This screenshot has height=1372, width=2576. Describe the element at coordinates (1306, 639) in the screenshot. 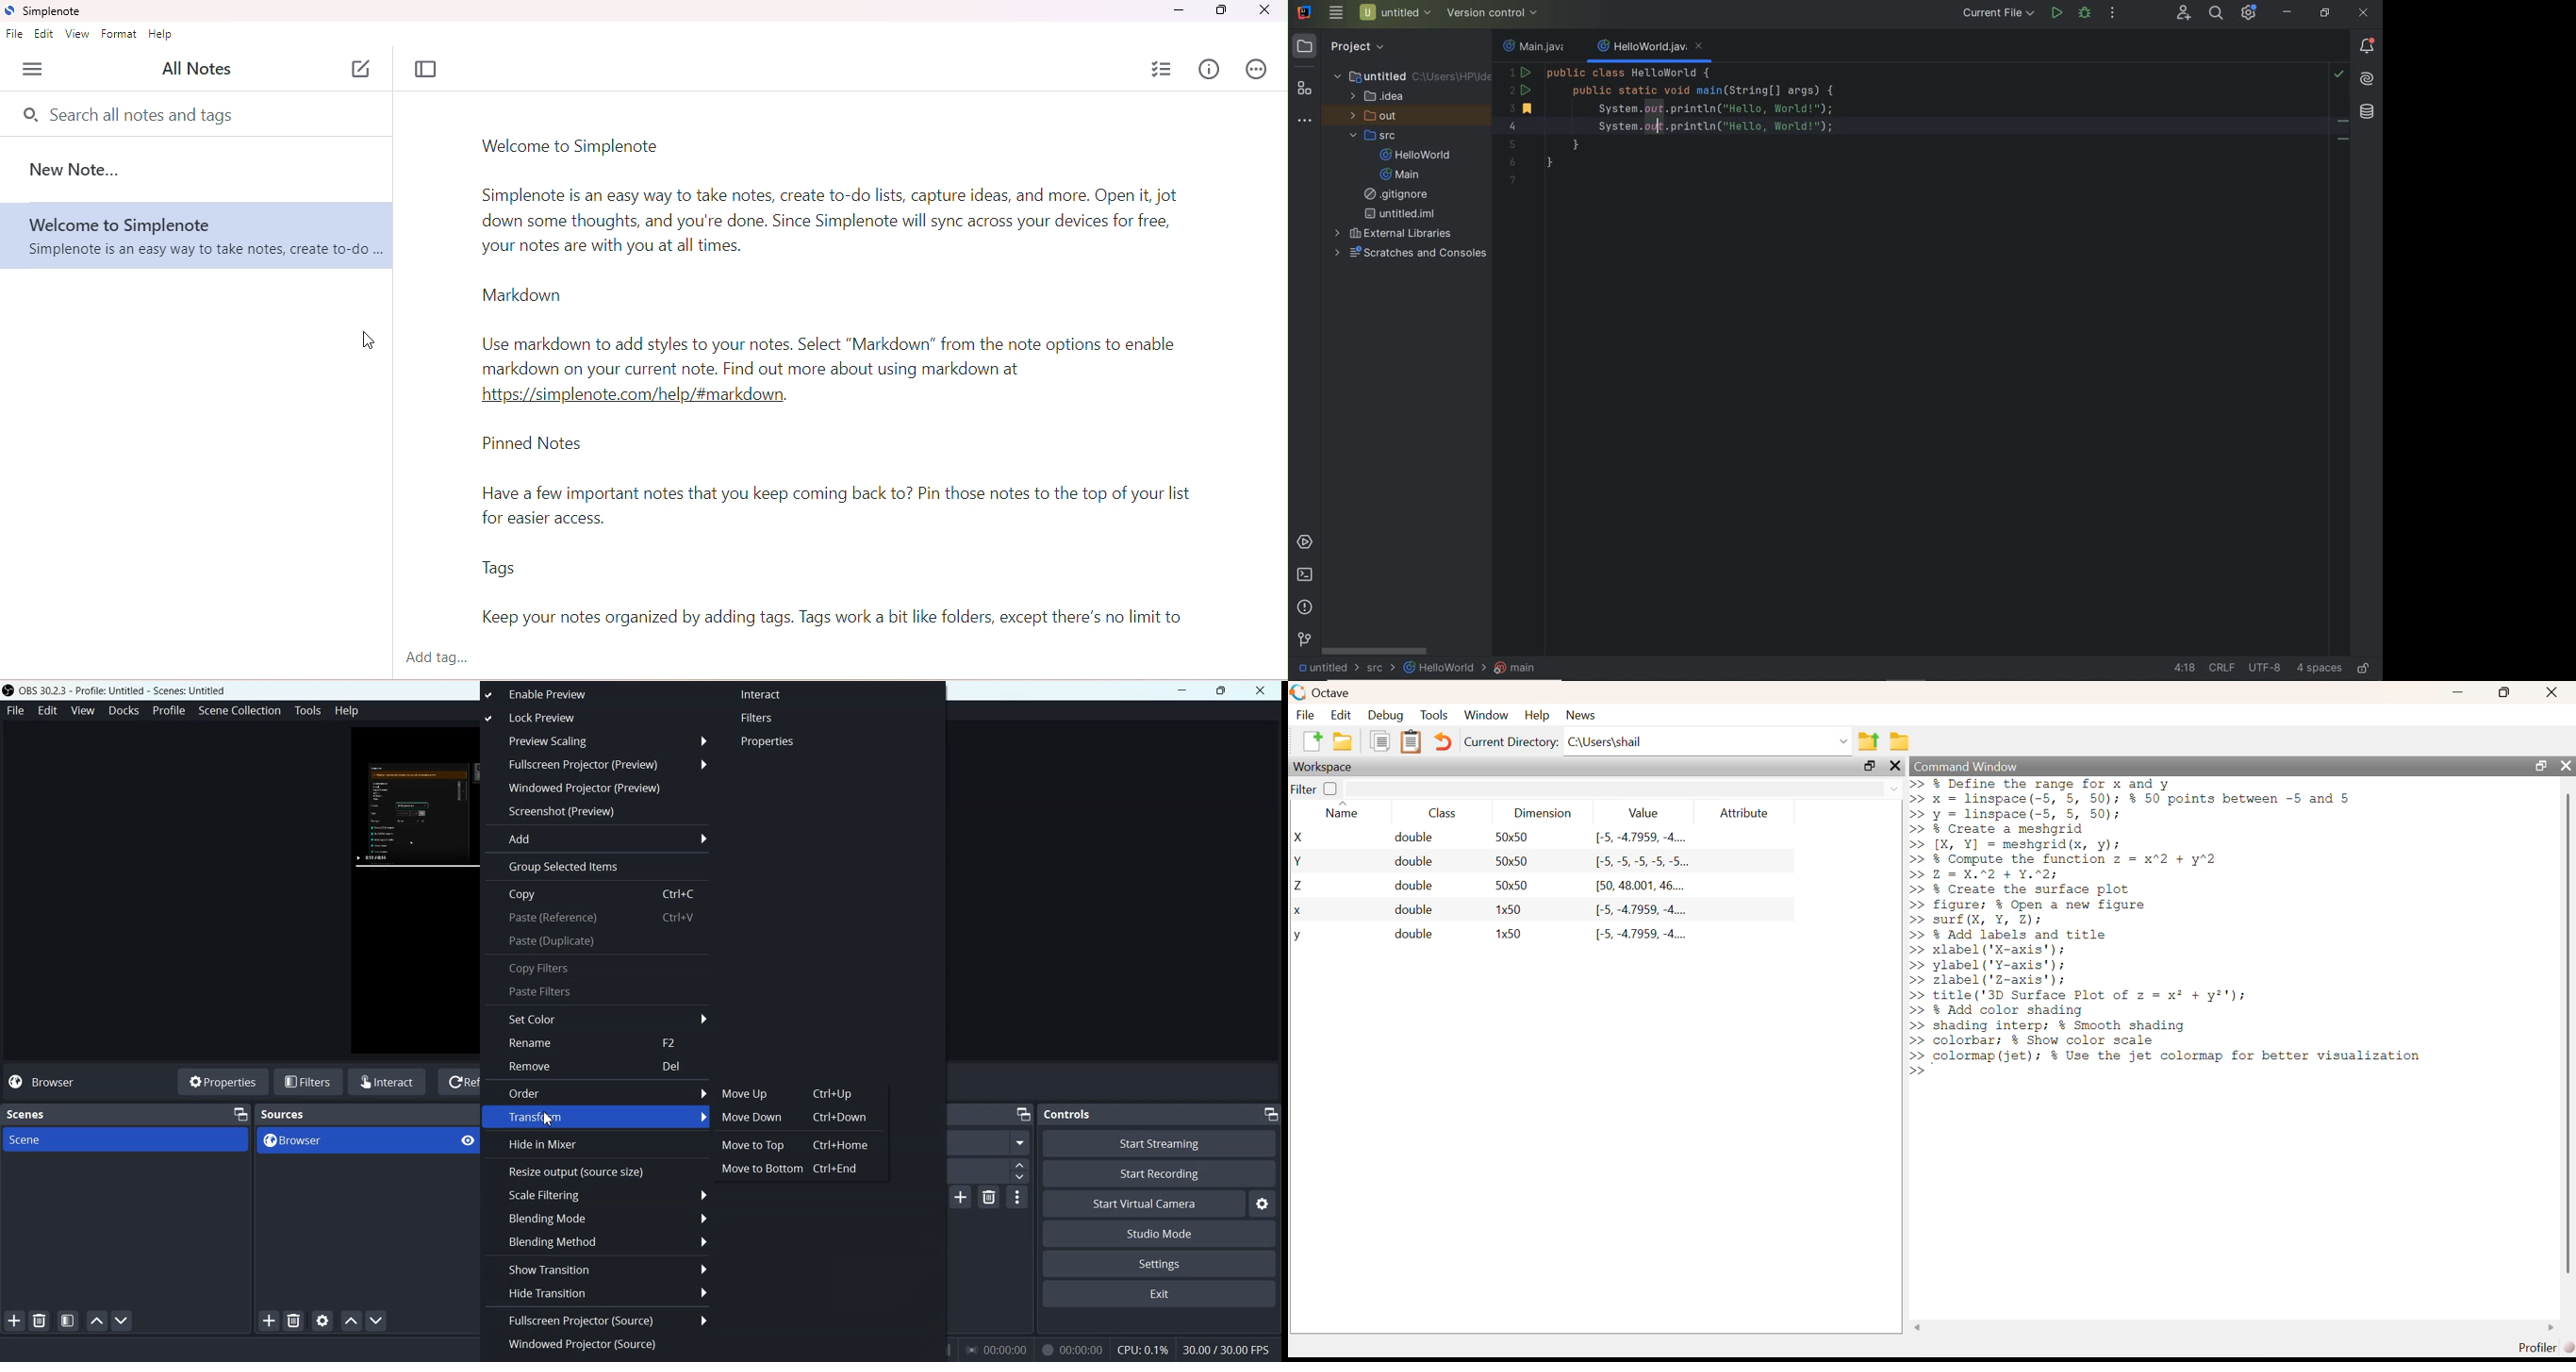

I see `version control` at that location.